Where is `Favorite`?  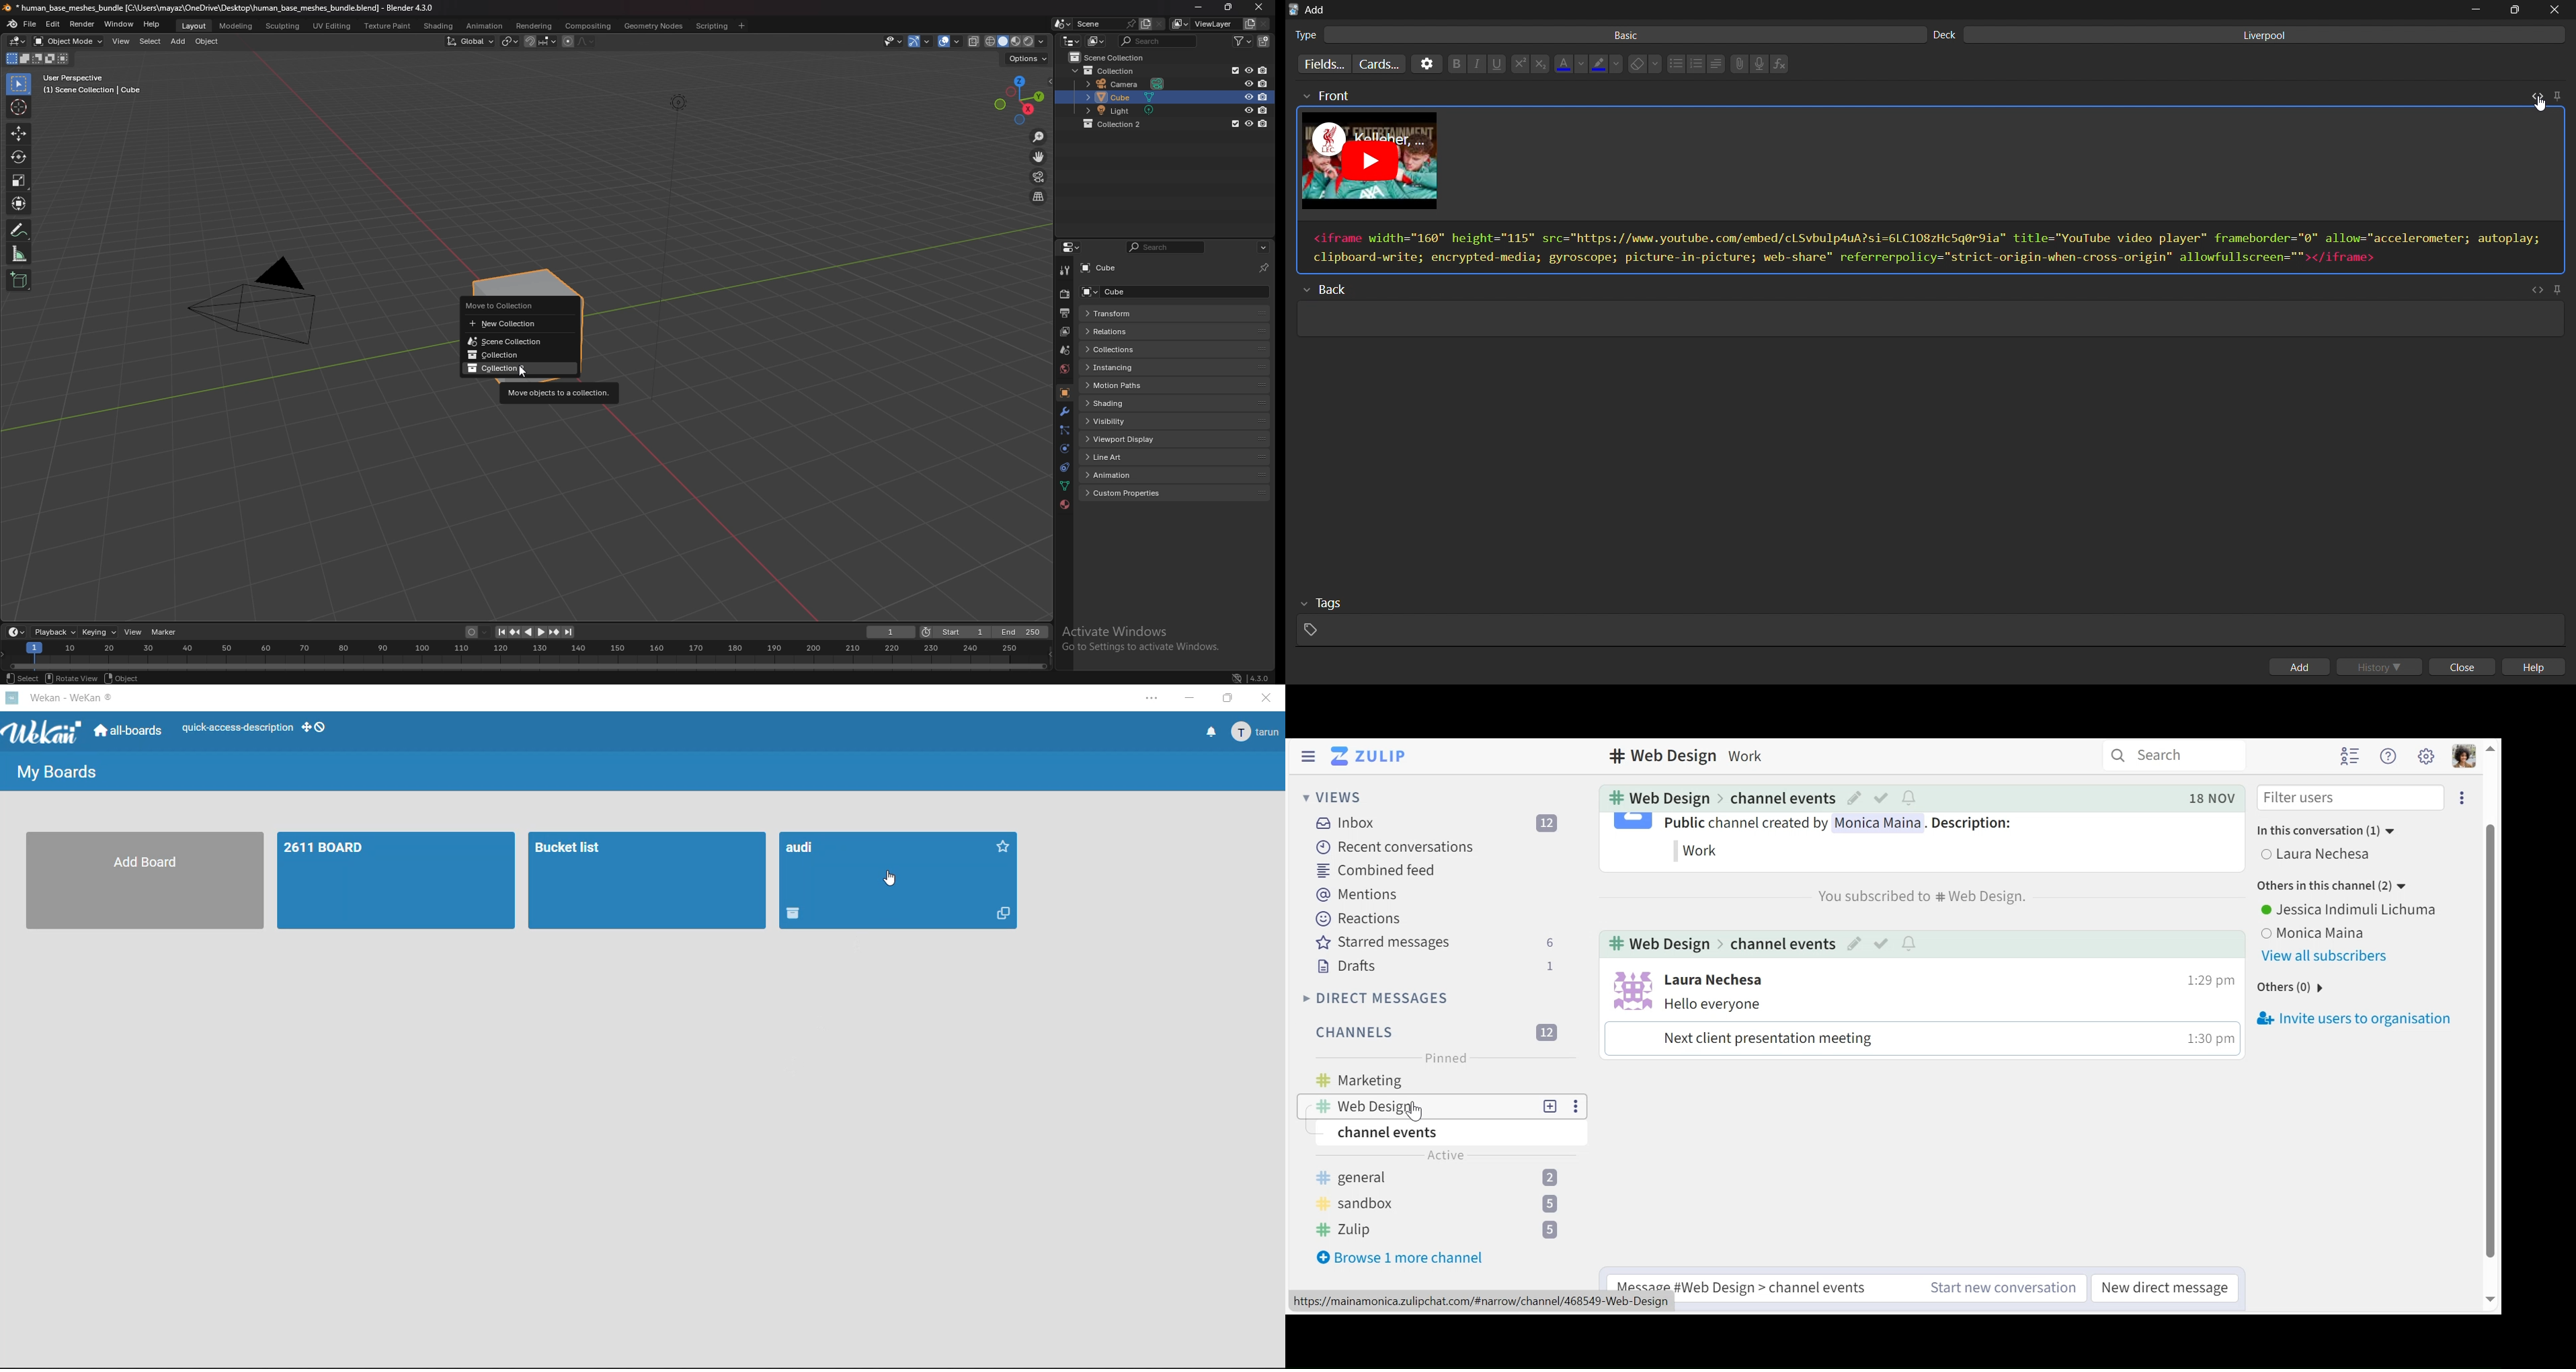
Favorite is located at coordinates (1002, 845).